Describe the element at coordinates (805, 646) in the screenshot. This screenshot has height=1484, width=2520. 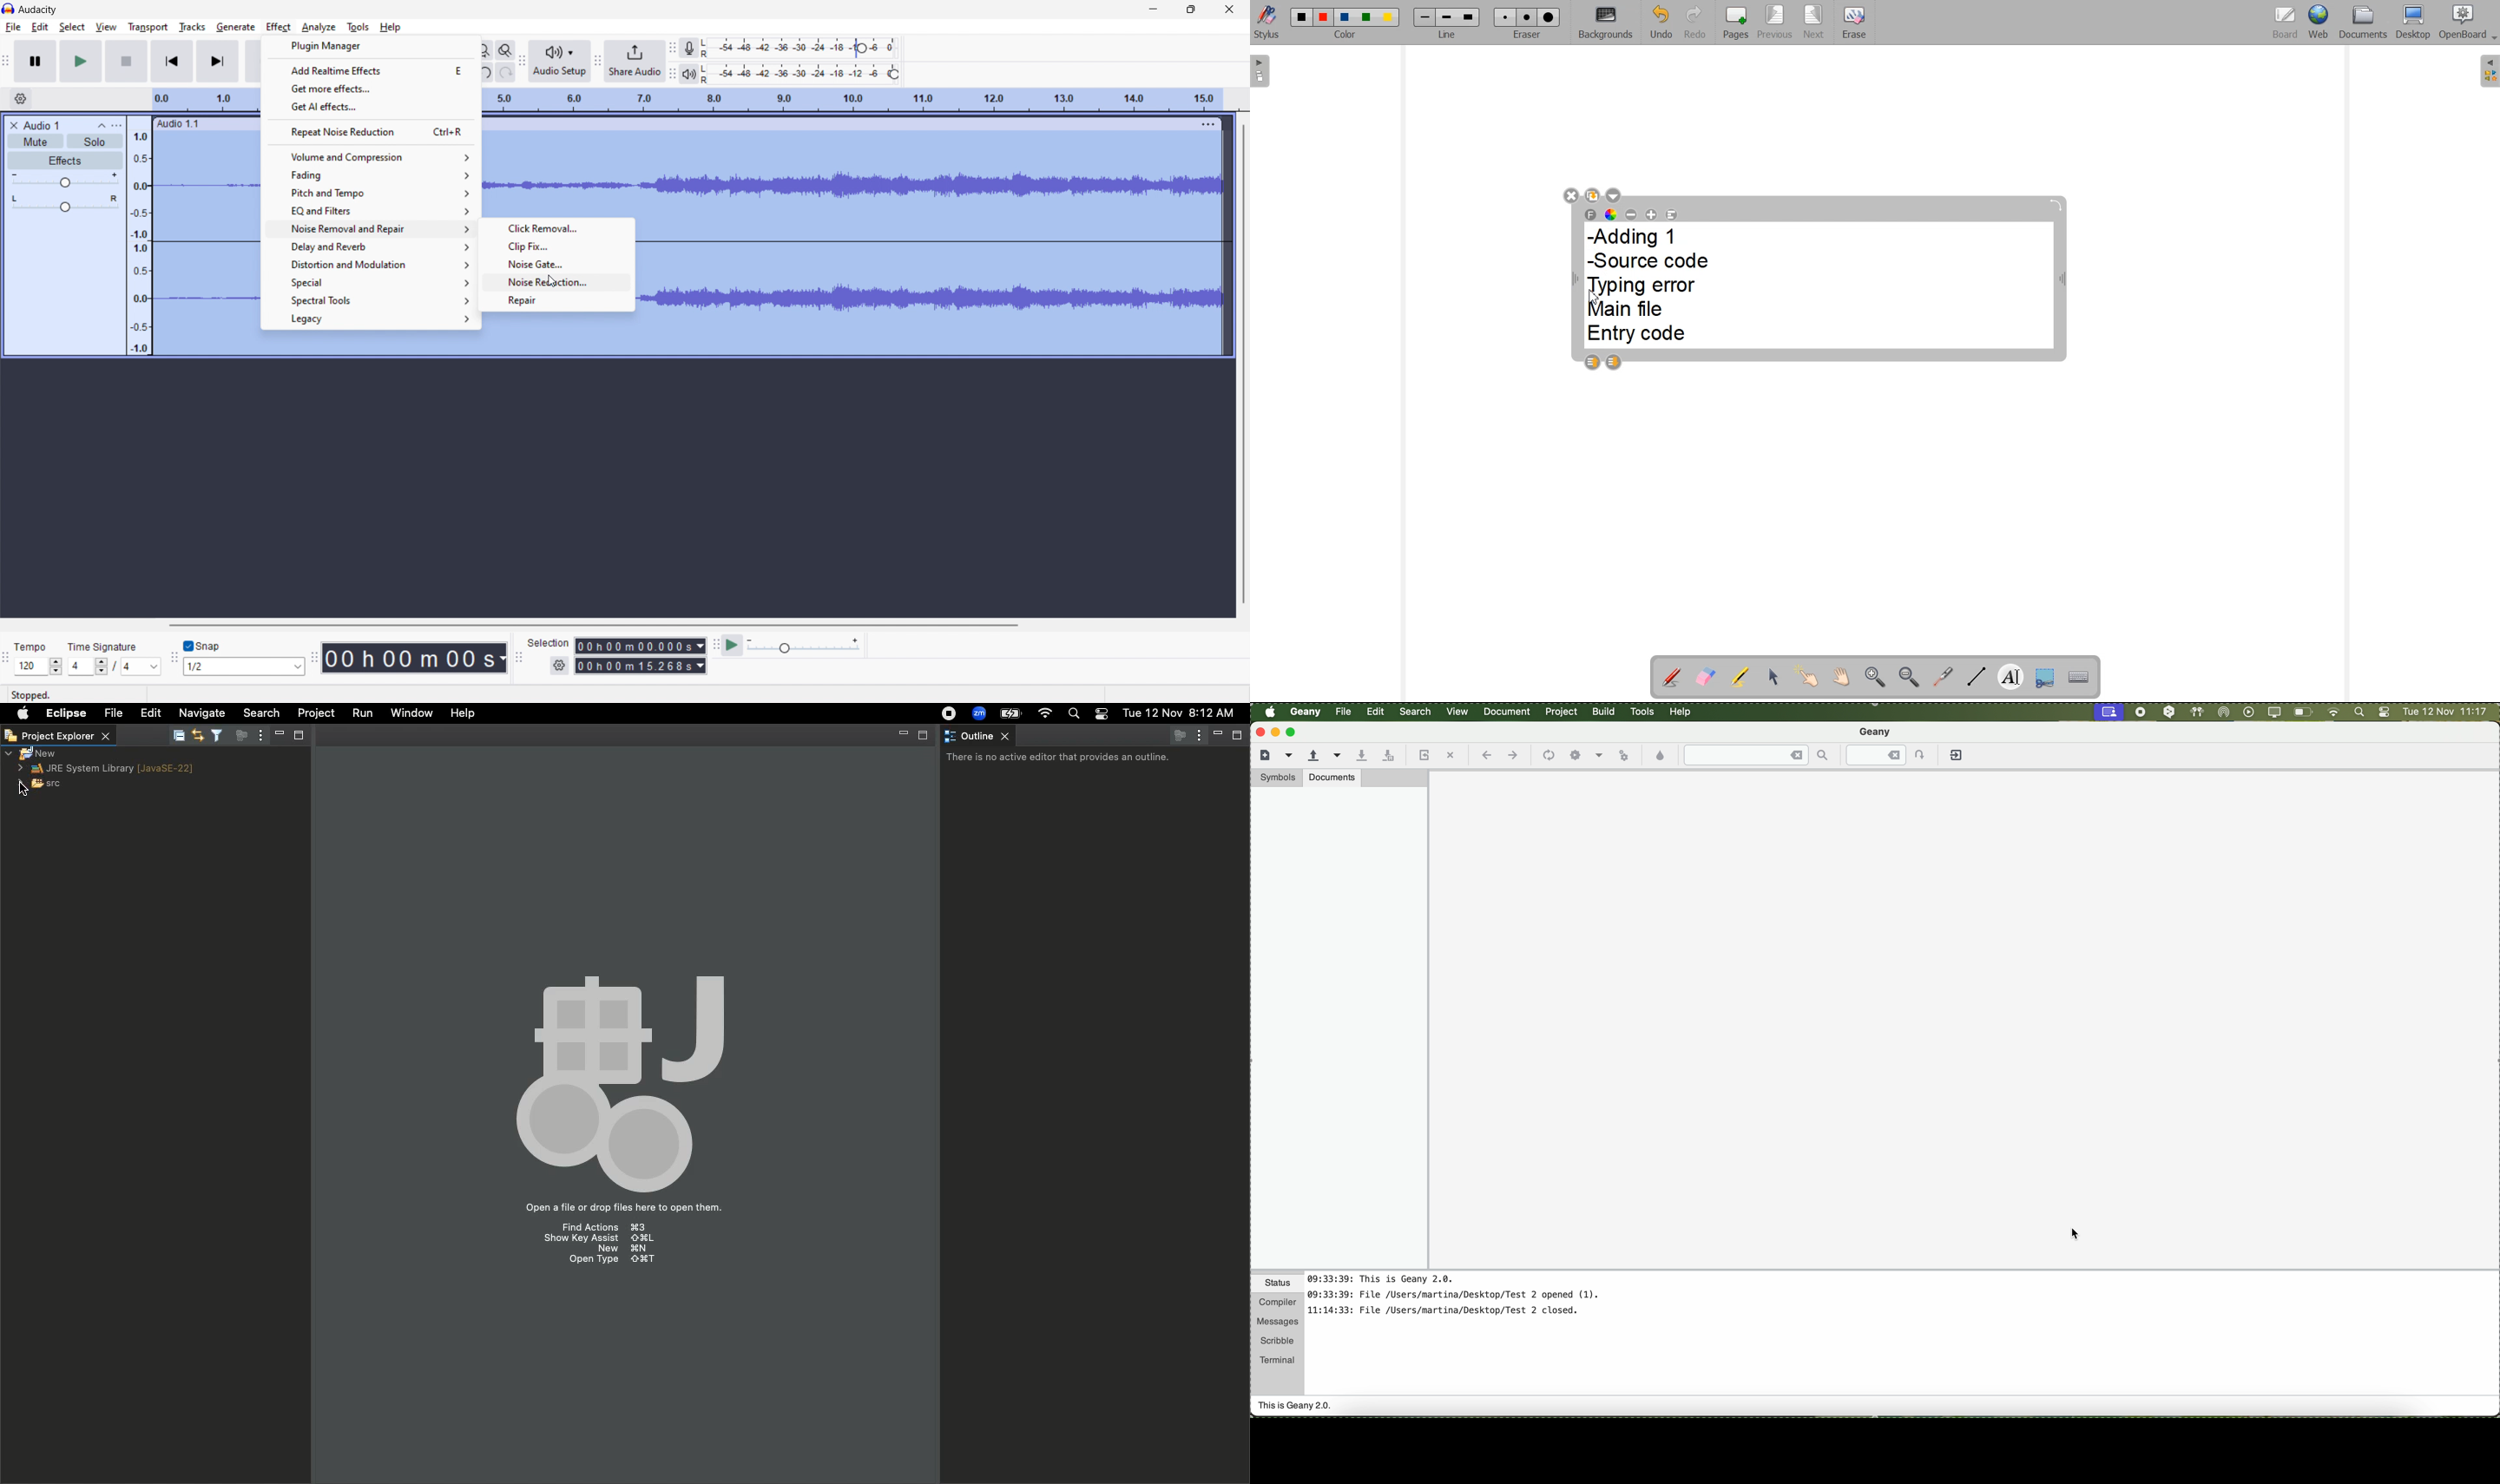
I see `playback meter` at that location.